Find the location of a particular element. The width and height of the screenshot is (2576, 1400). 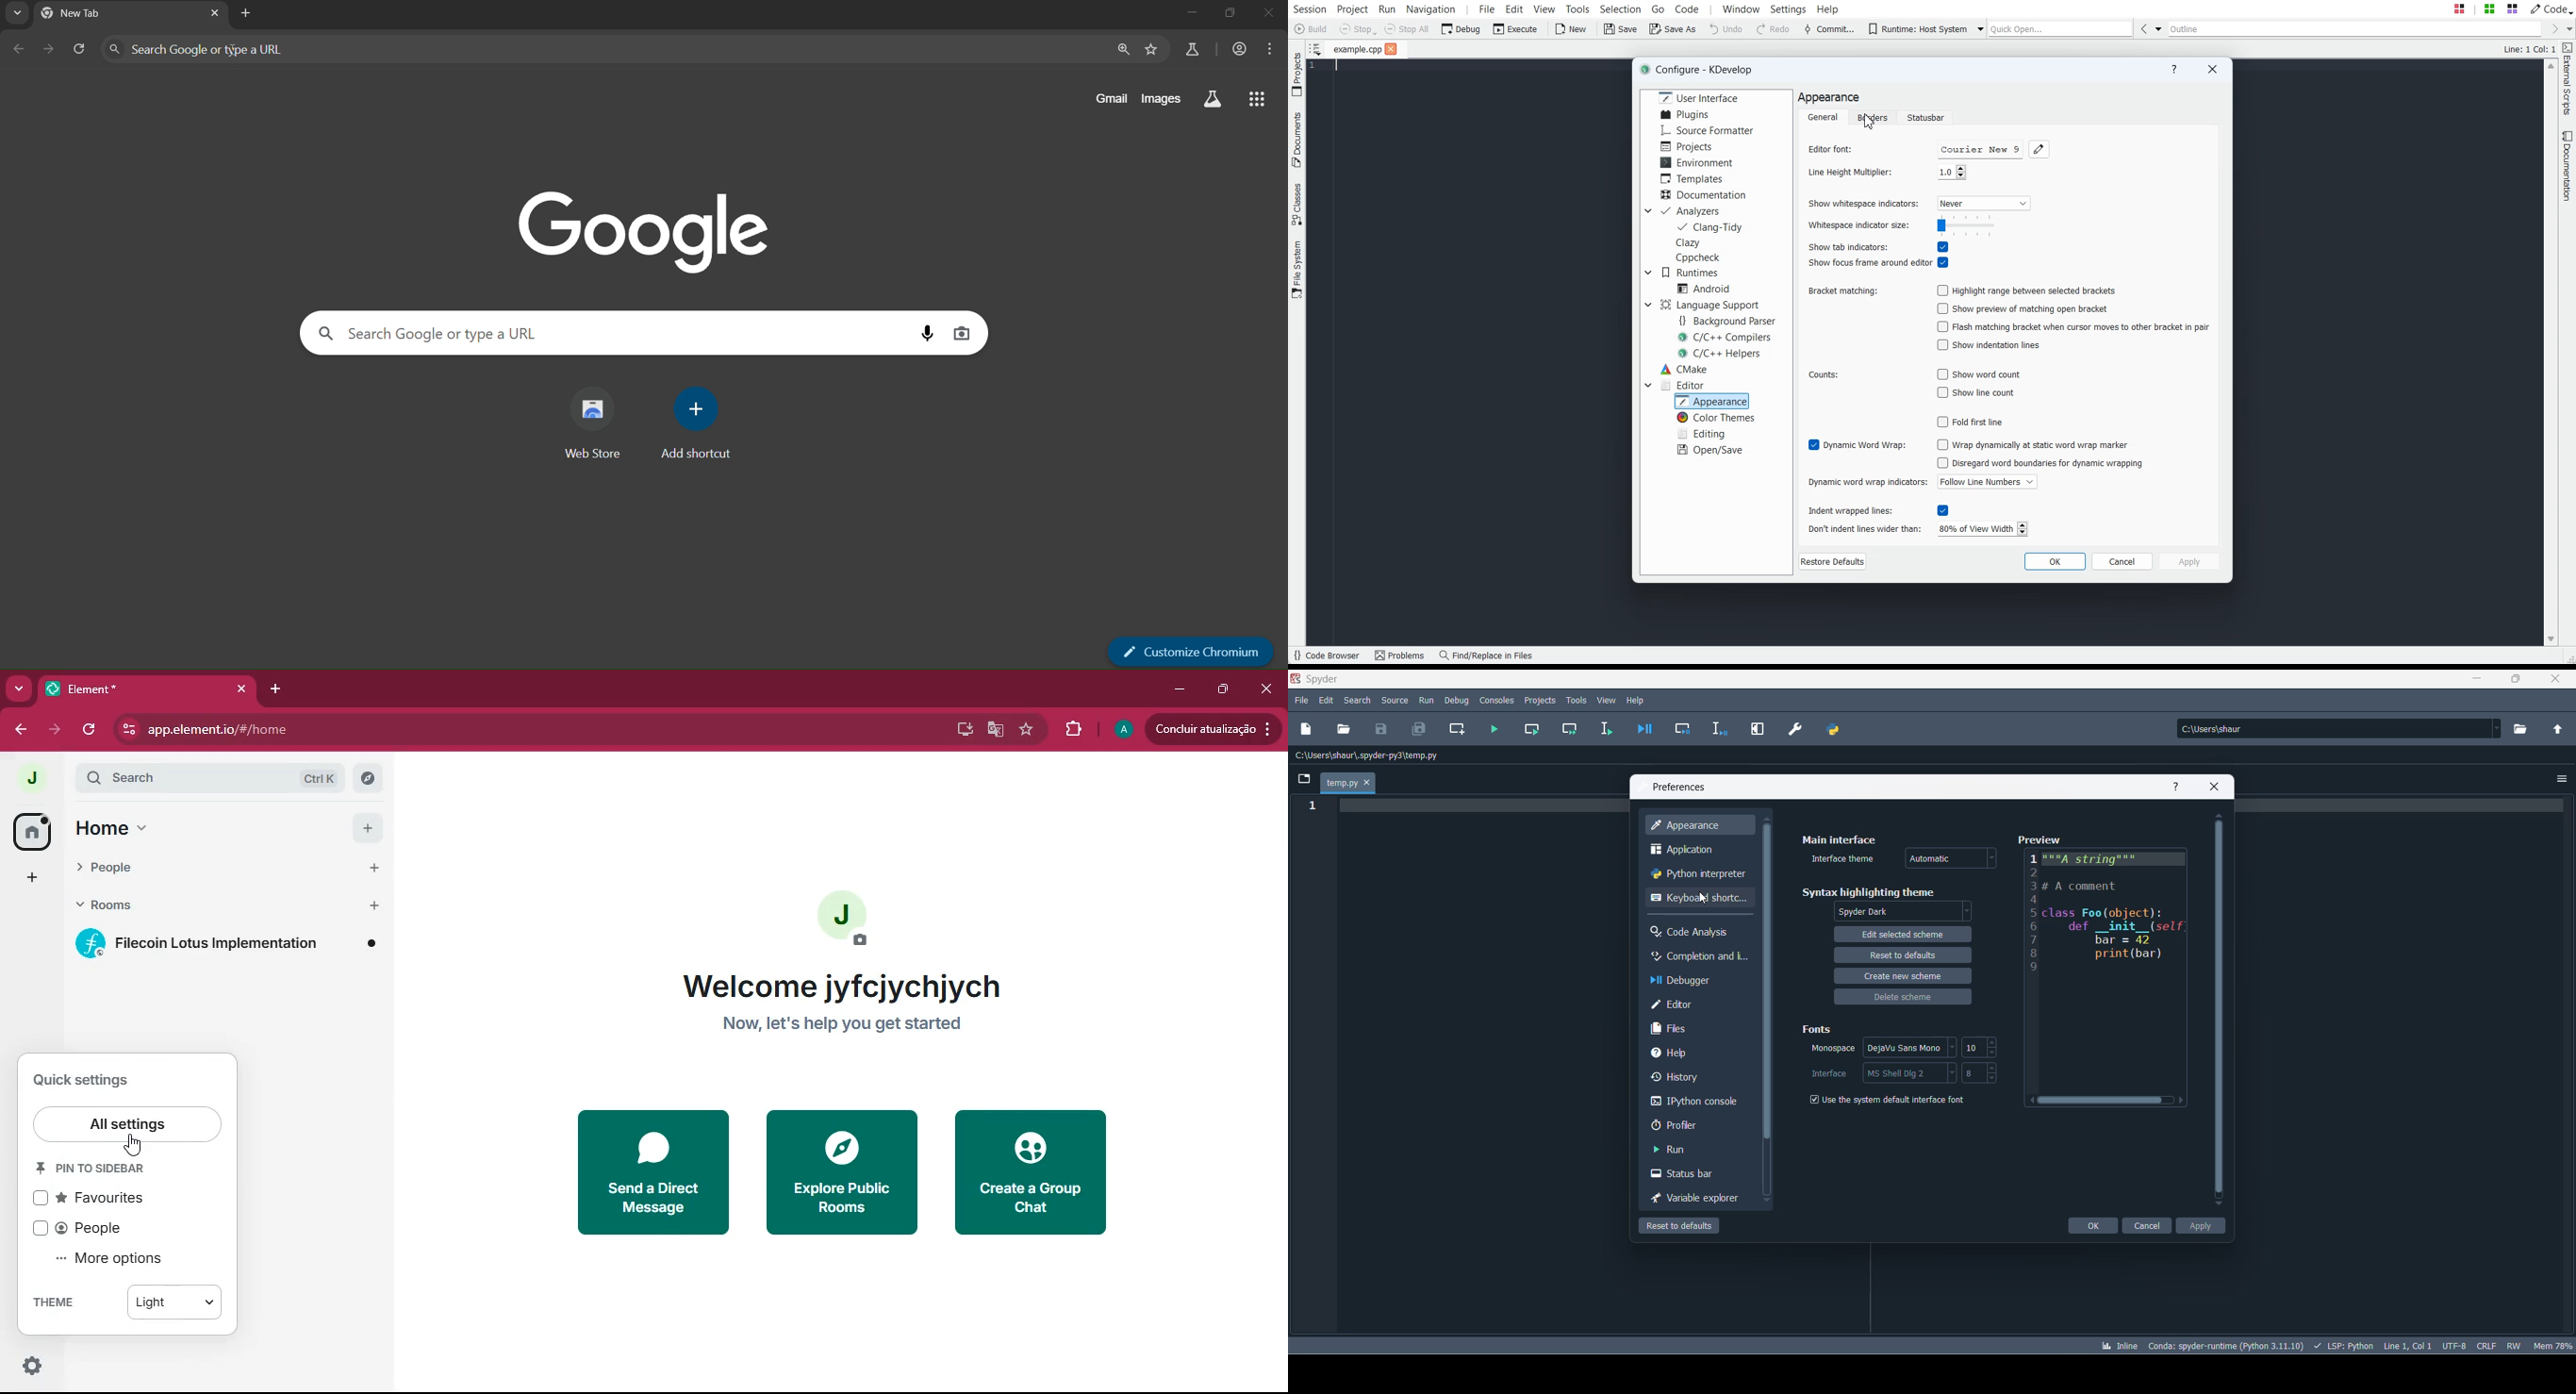

spyder version is located at coordinates (2228, 1344).